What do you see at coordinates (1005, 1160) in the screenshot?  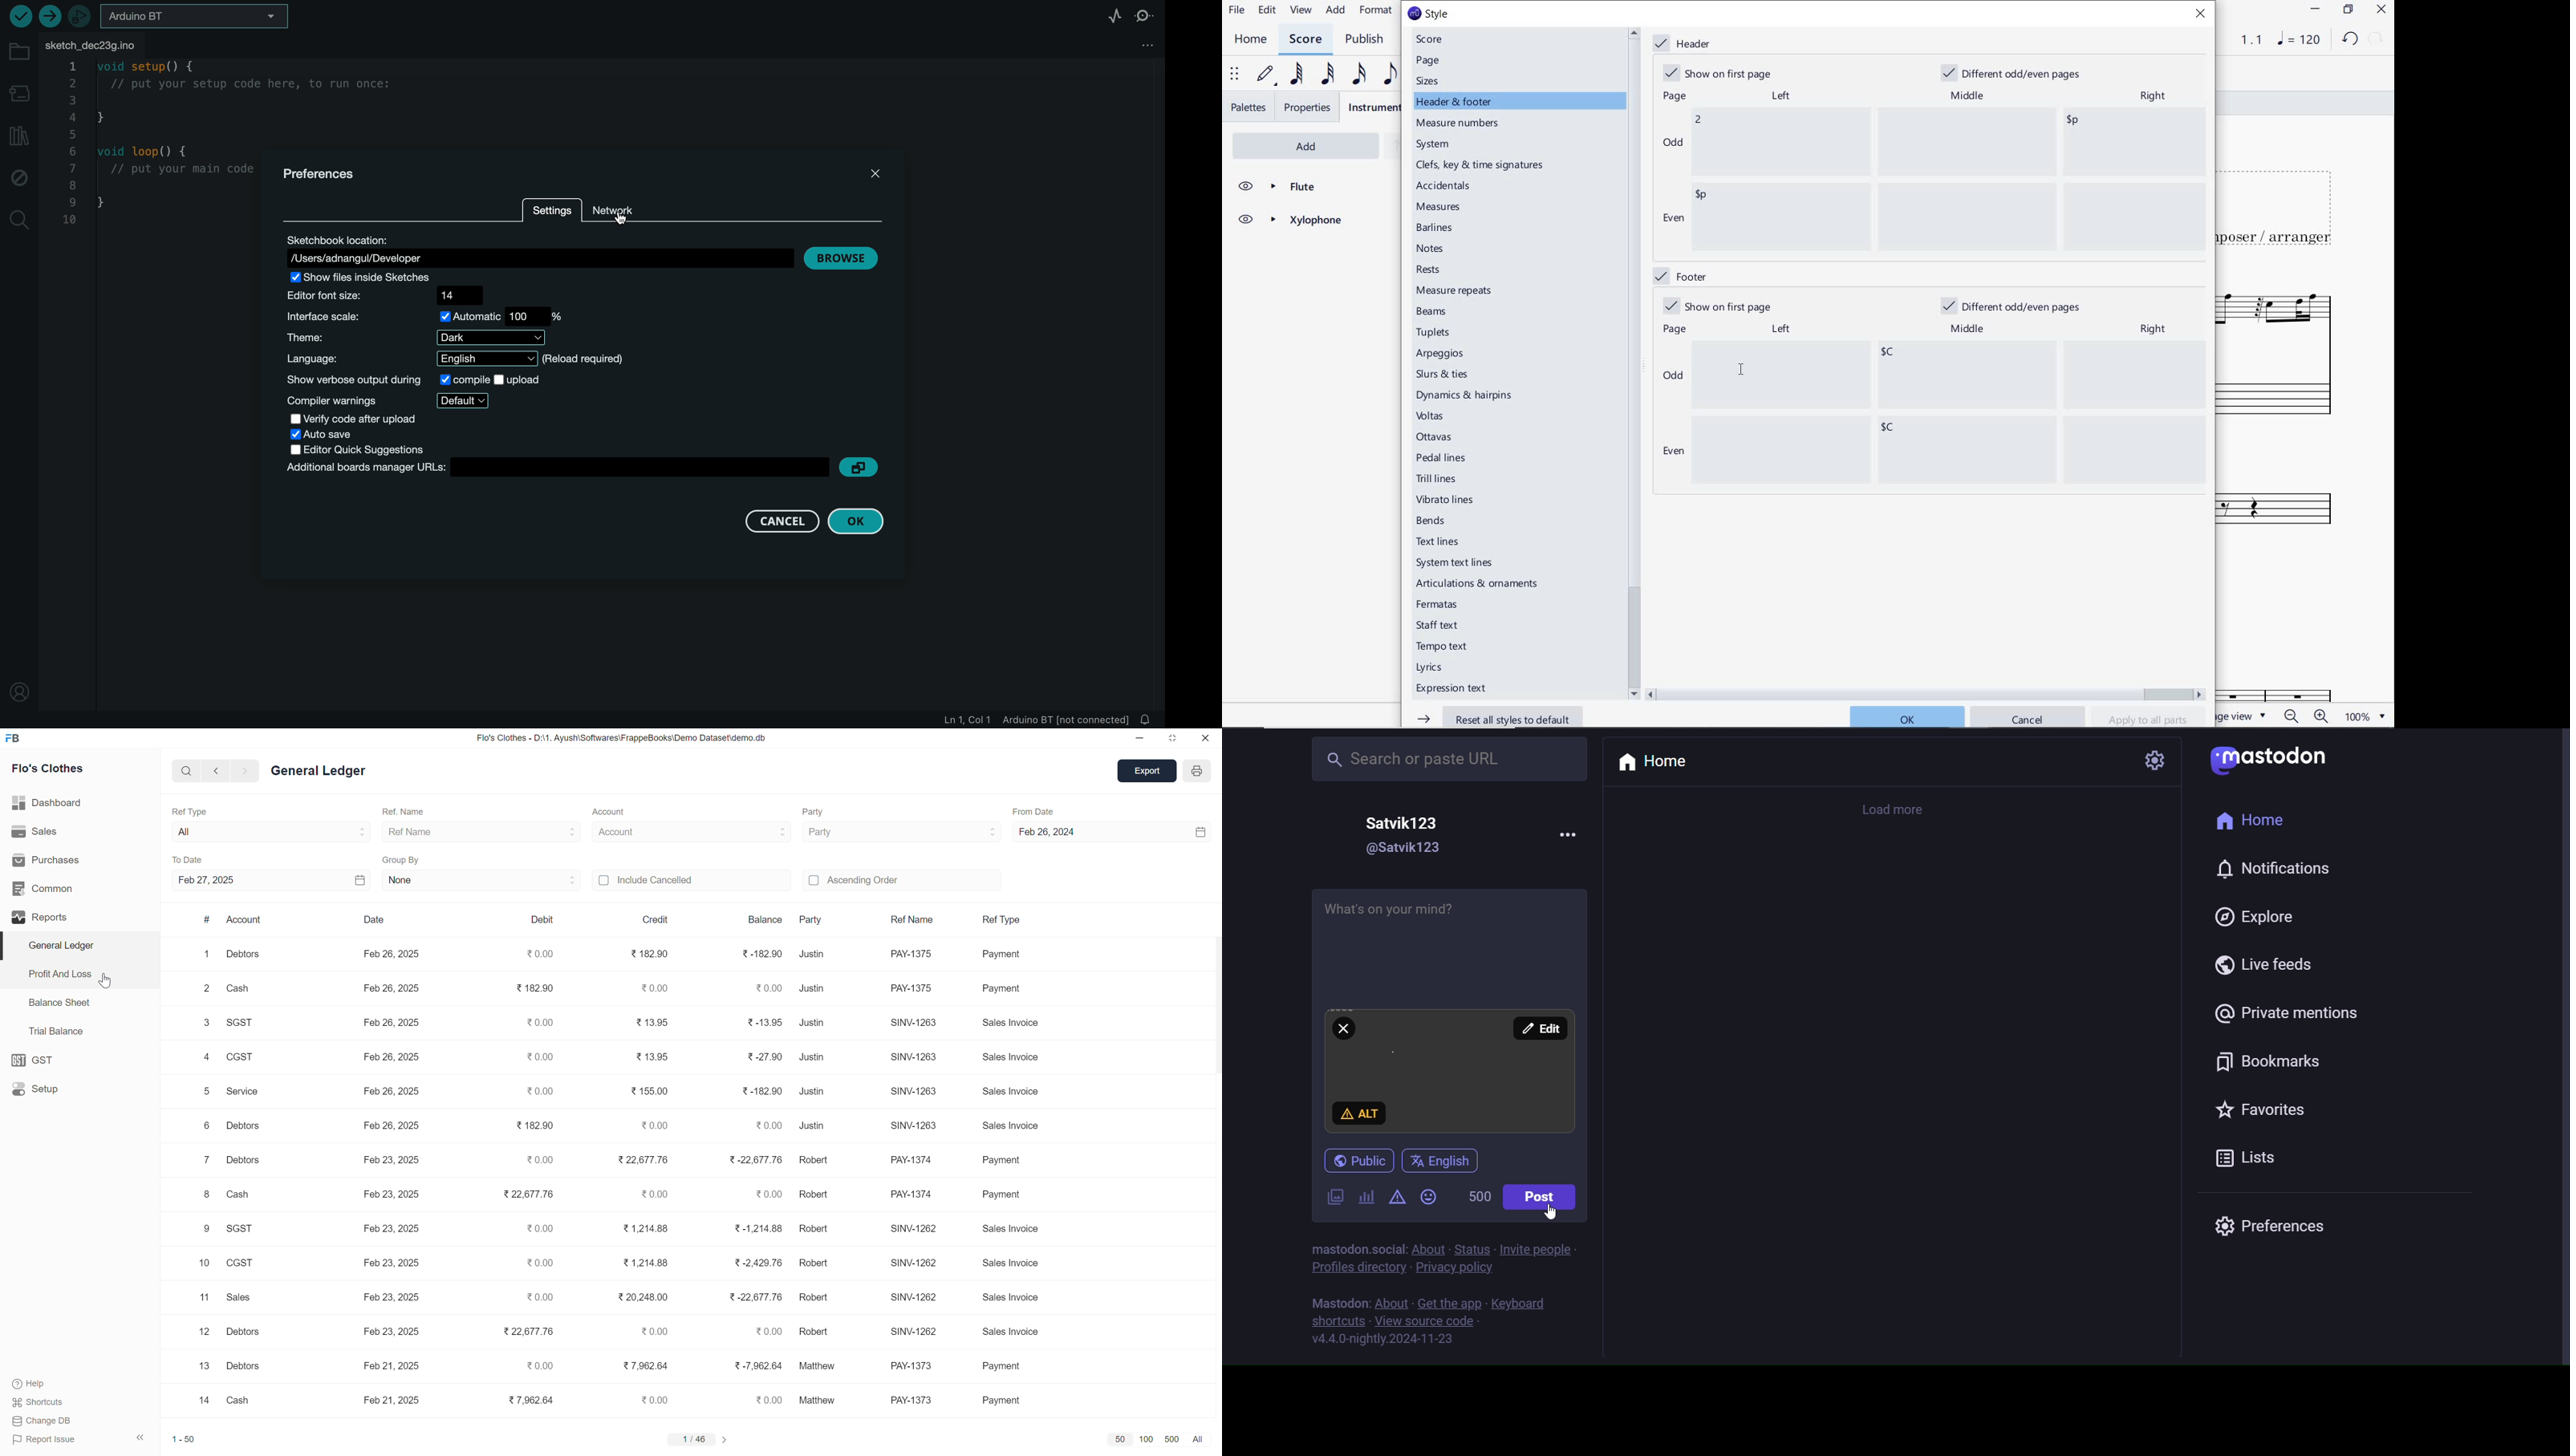 I see `Payment` at bounding box center [1005, 1160].